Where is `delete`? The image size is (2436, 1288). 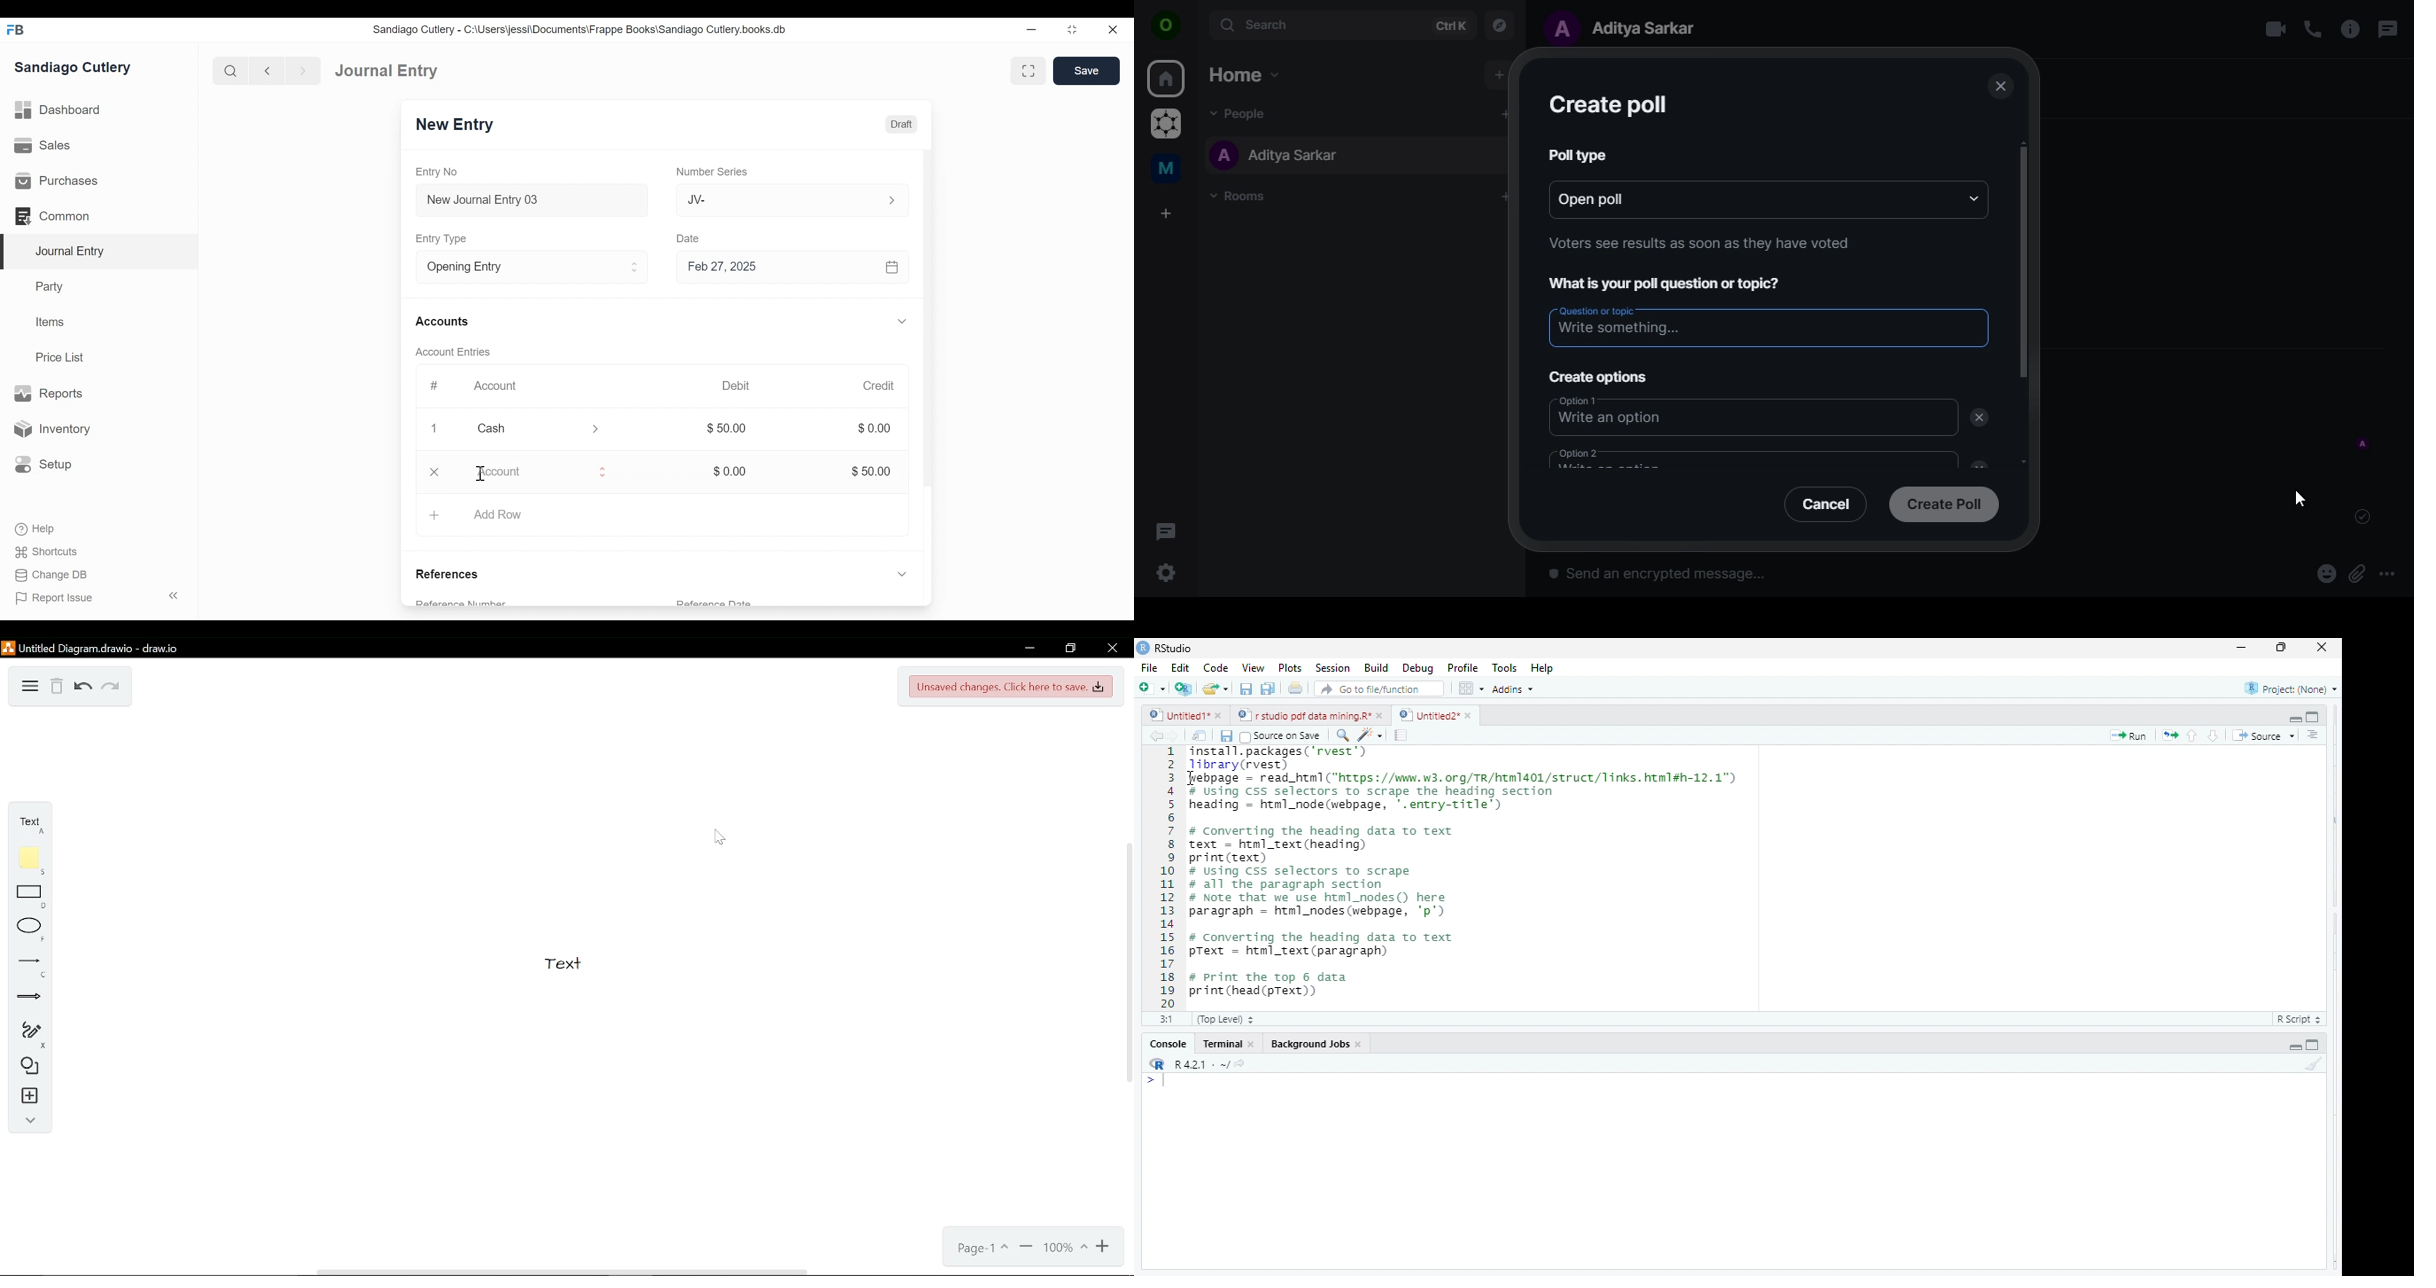
delete is located at coordinates (1979, 419).